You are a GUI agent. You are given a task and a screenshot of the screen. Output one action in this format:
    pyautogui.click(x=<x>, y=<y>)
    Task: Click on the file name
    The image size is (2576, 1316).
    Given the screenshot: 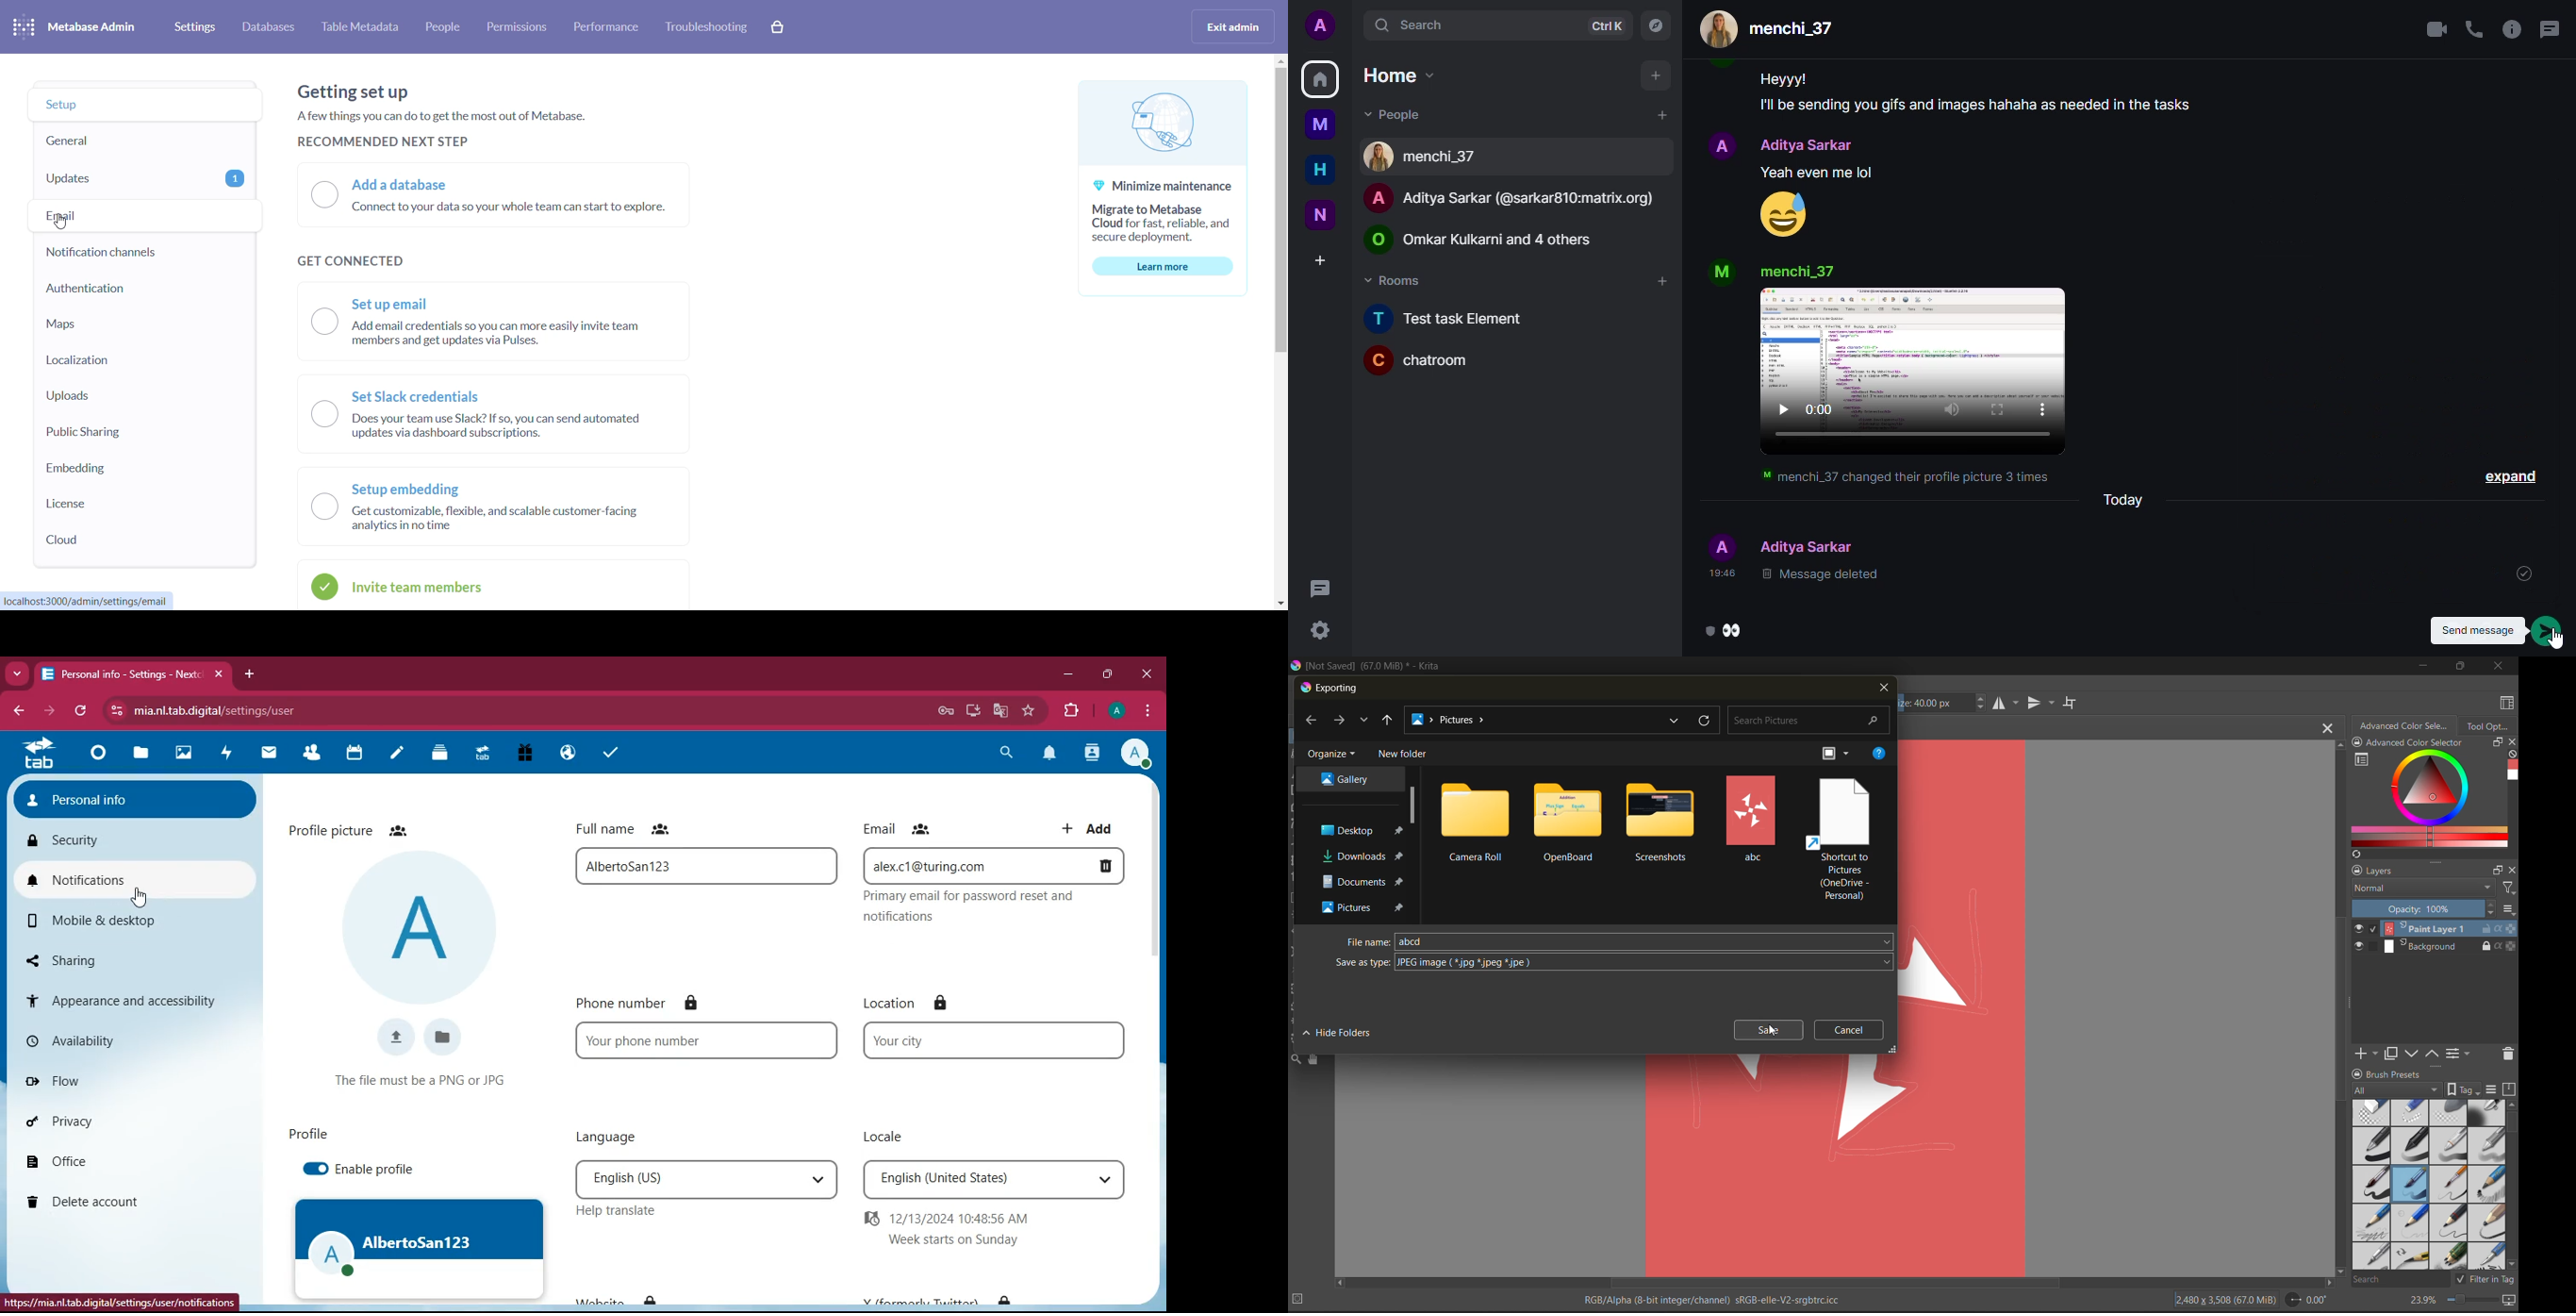 What is the action you would take?
    pyautogui.click(x=1366, y=942)
    